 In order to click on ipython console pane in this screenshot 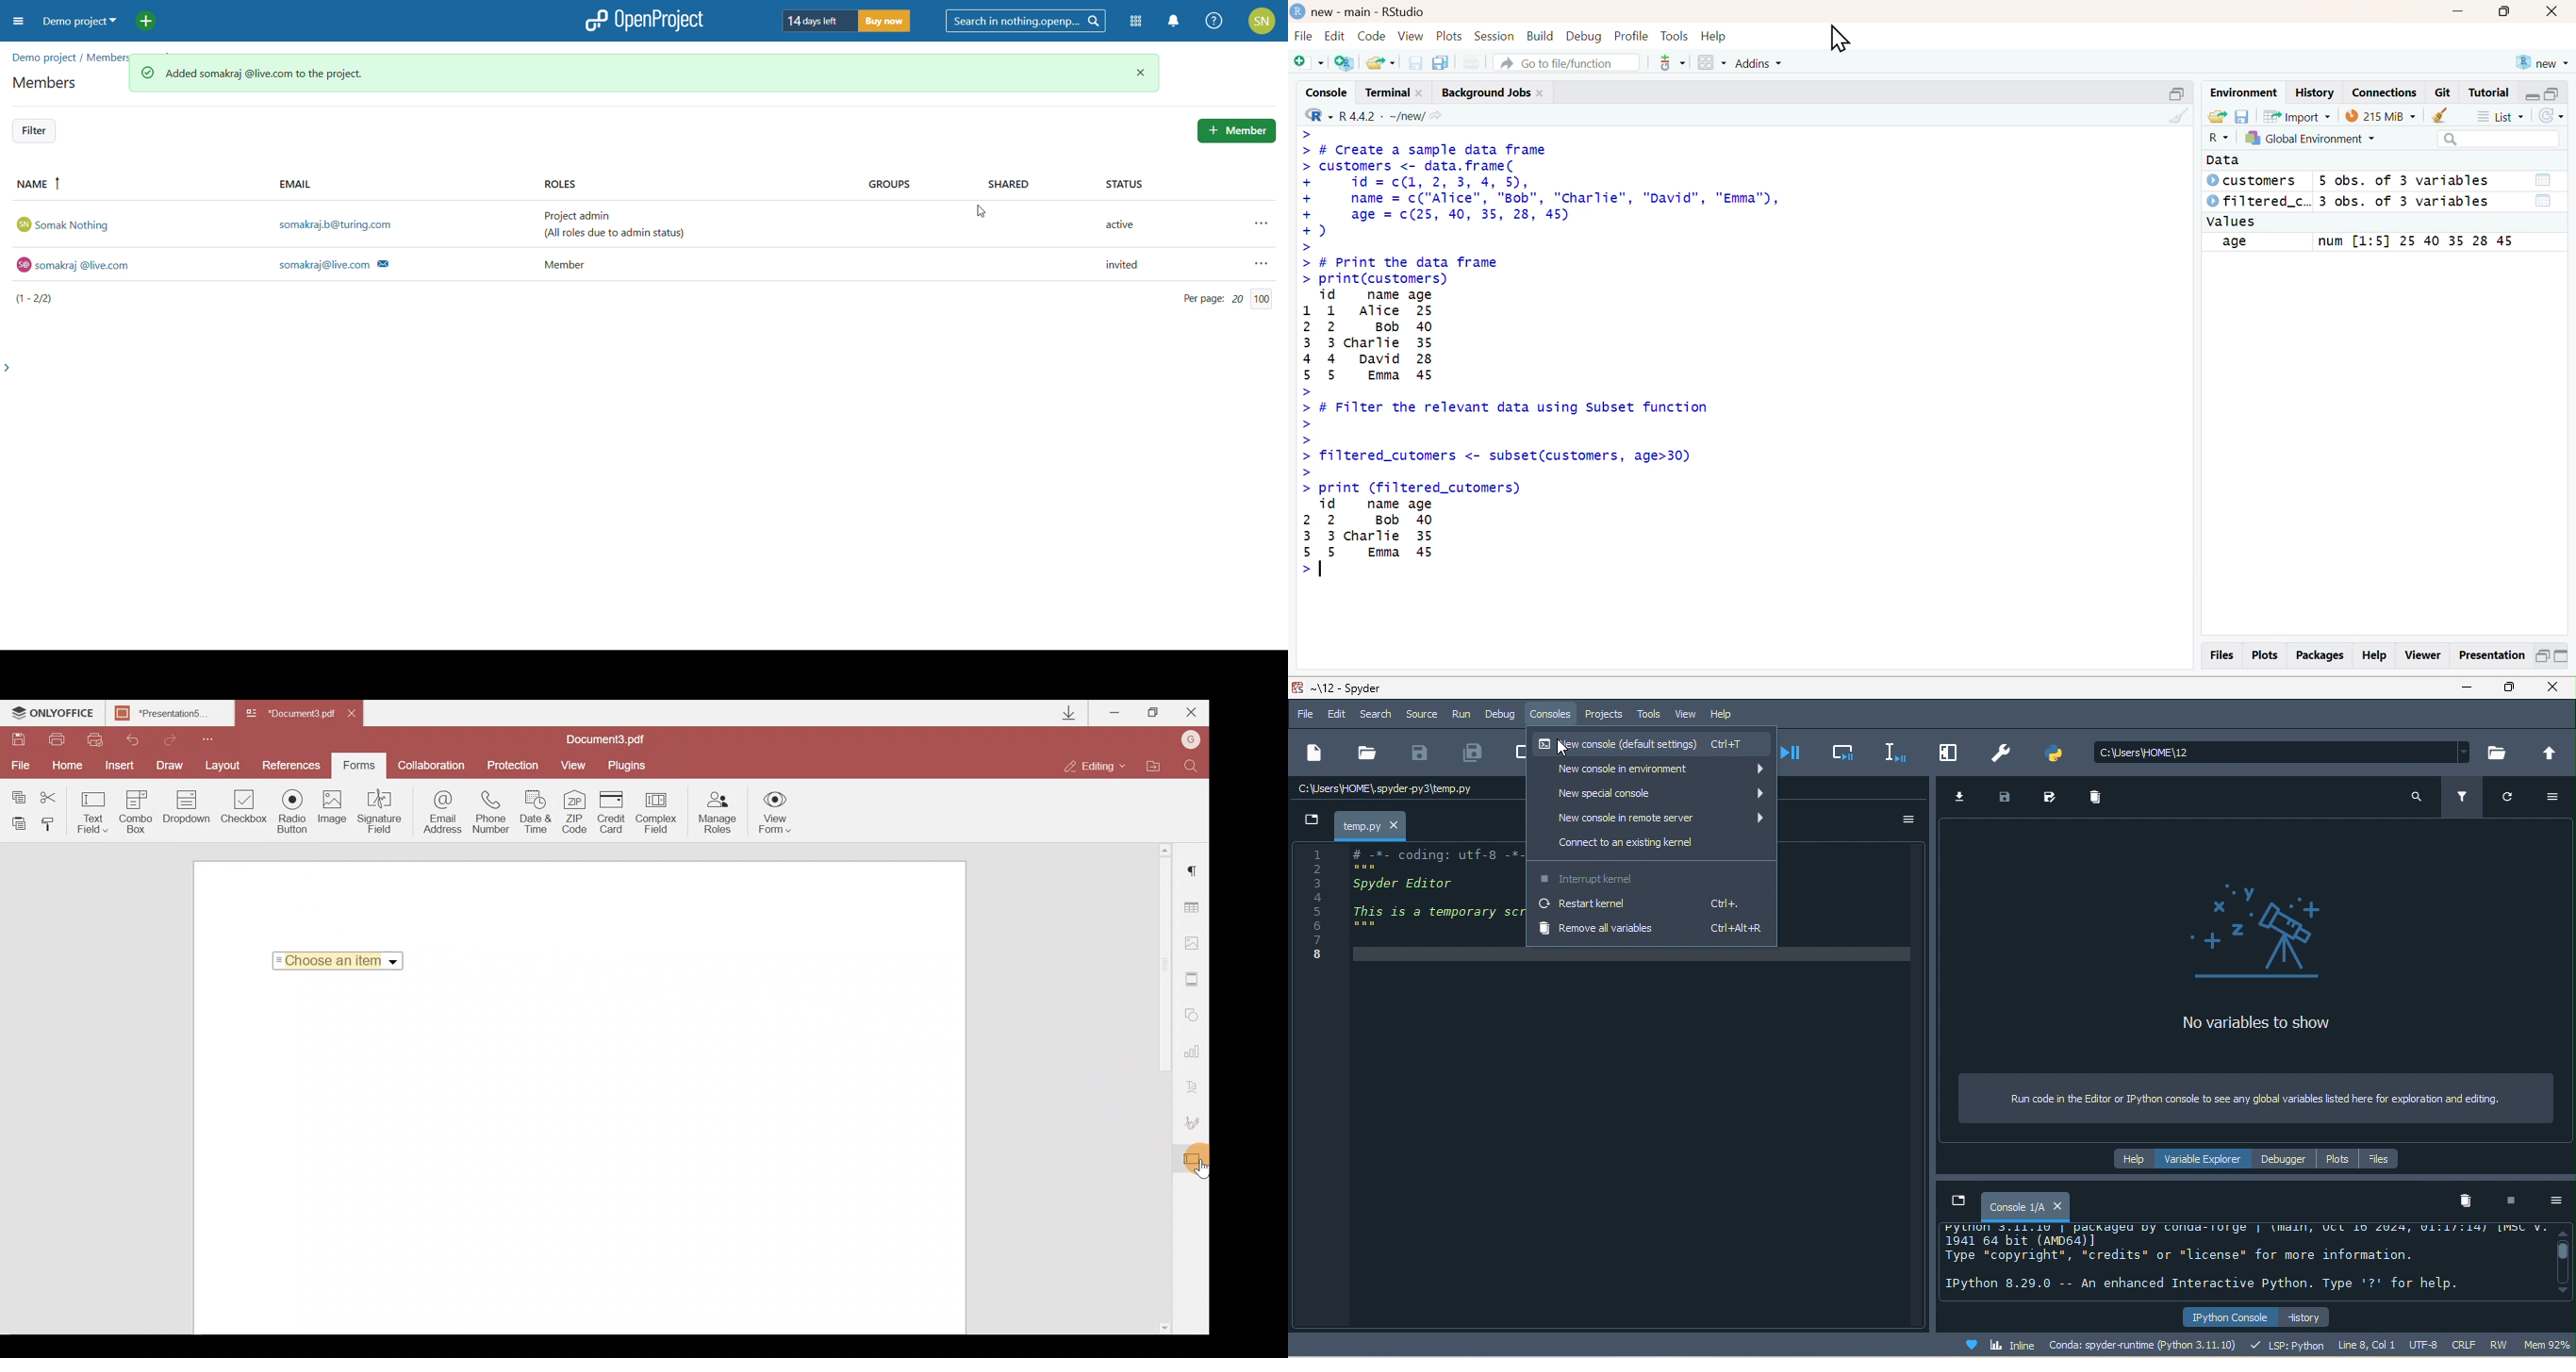, I will do `click(2242, 1261)`.